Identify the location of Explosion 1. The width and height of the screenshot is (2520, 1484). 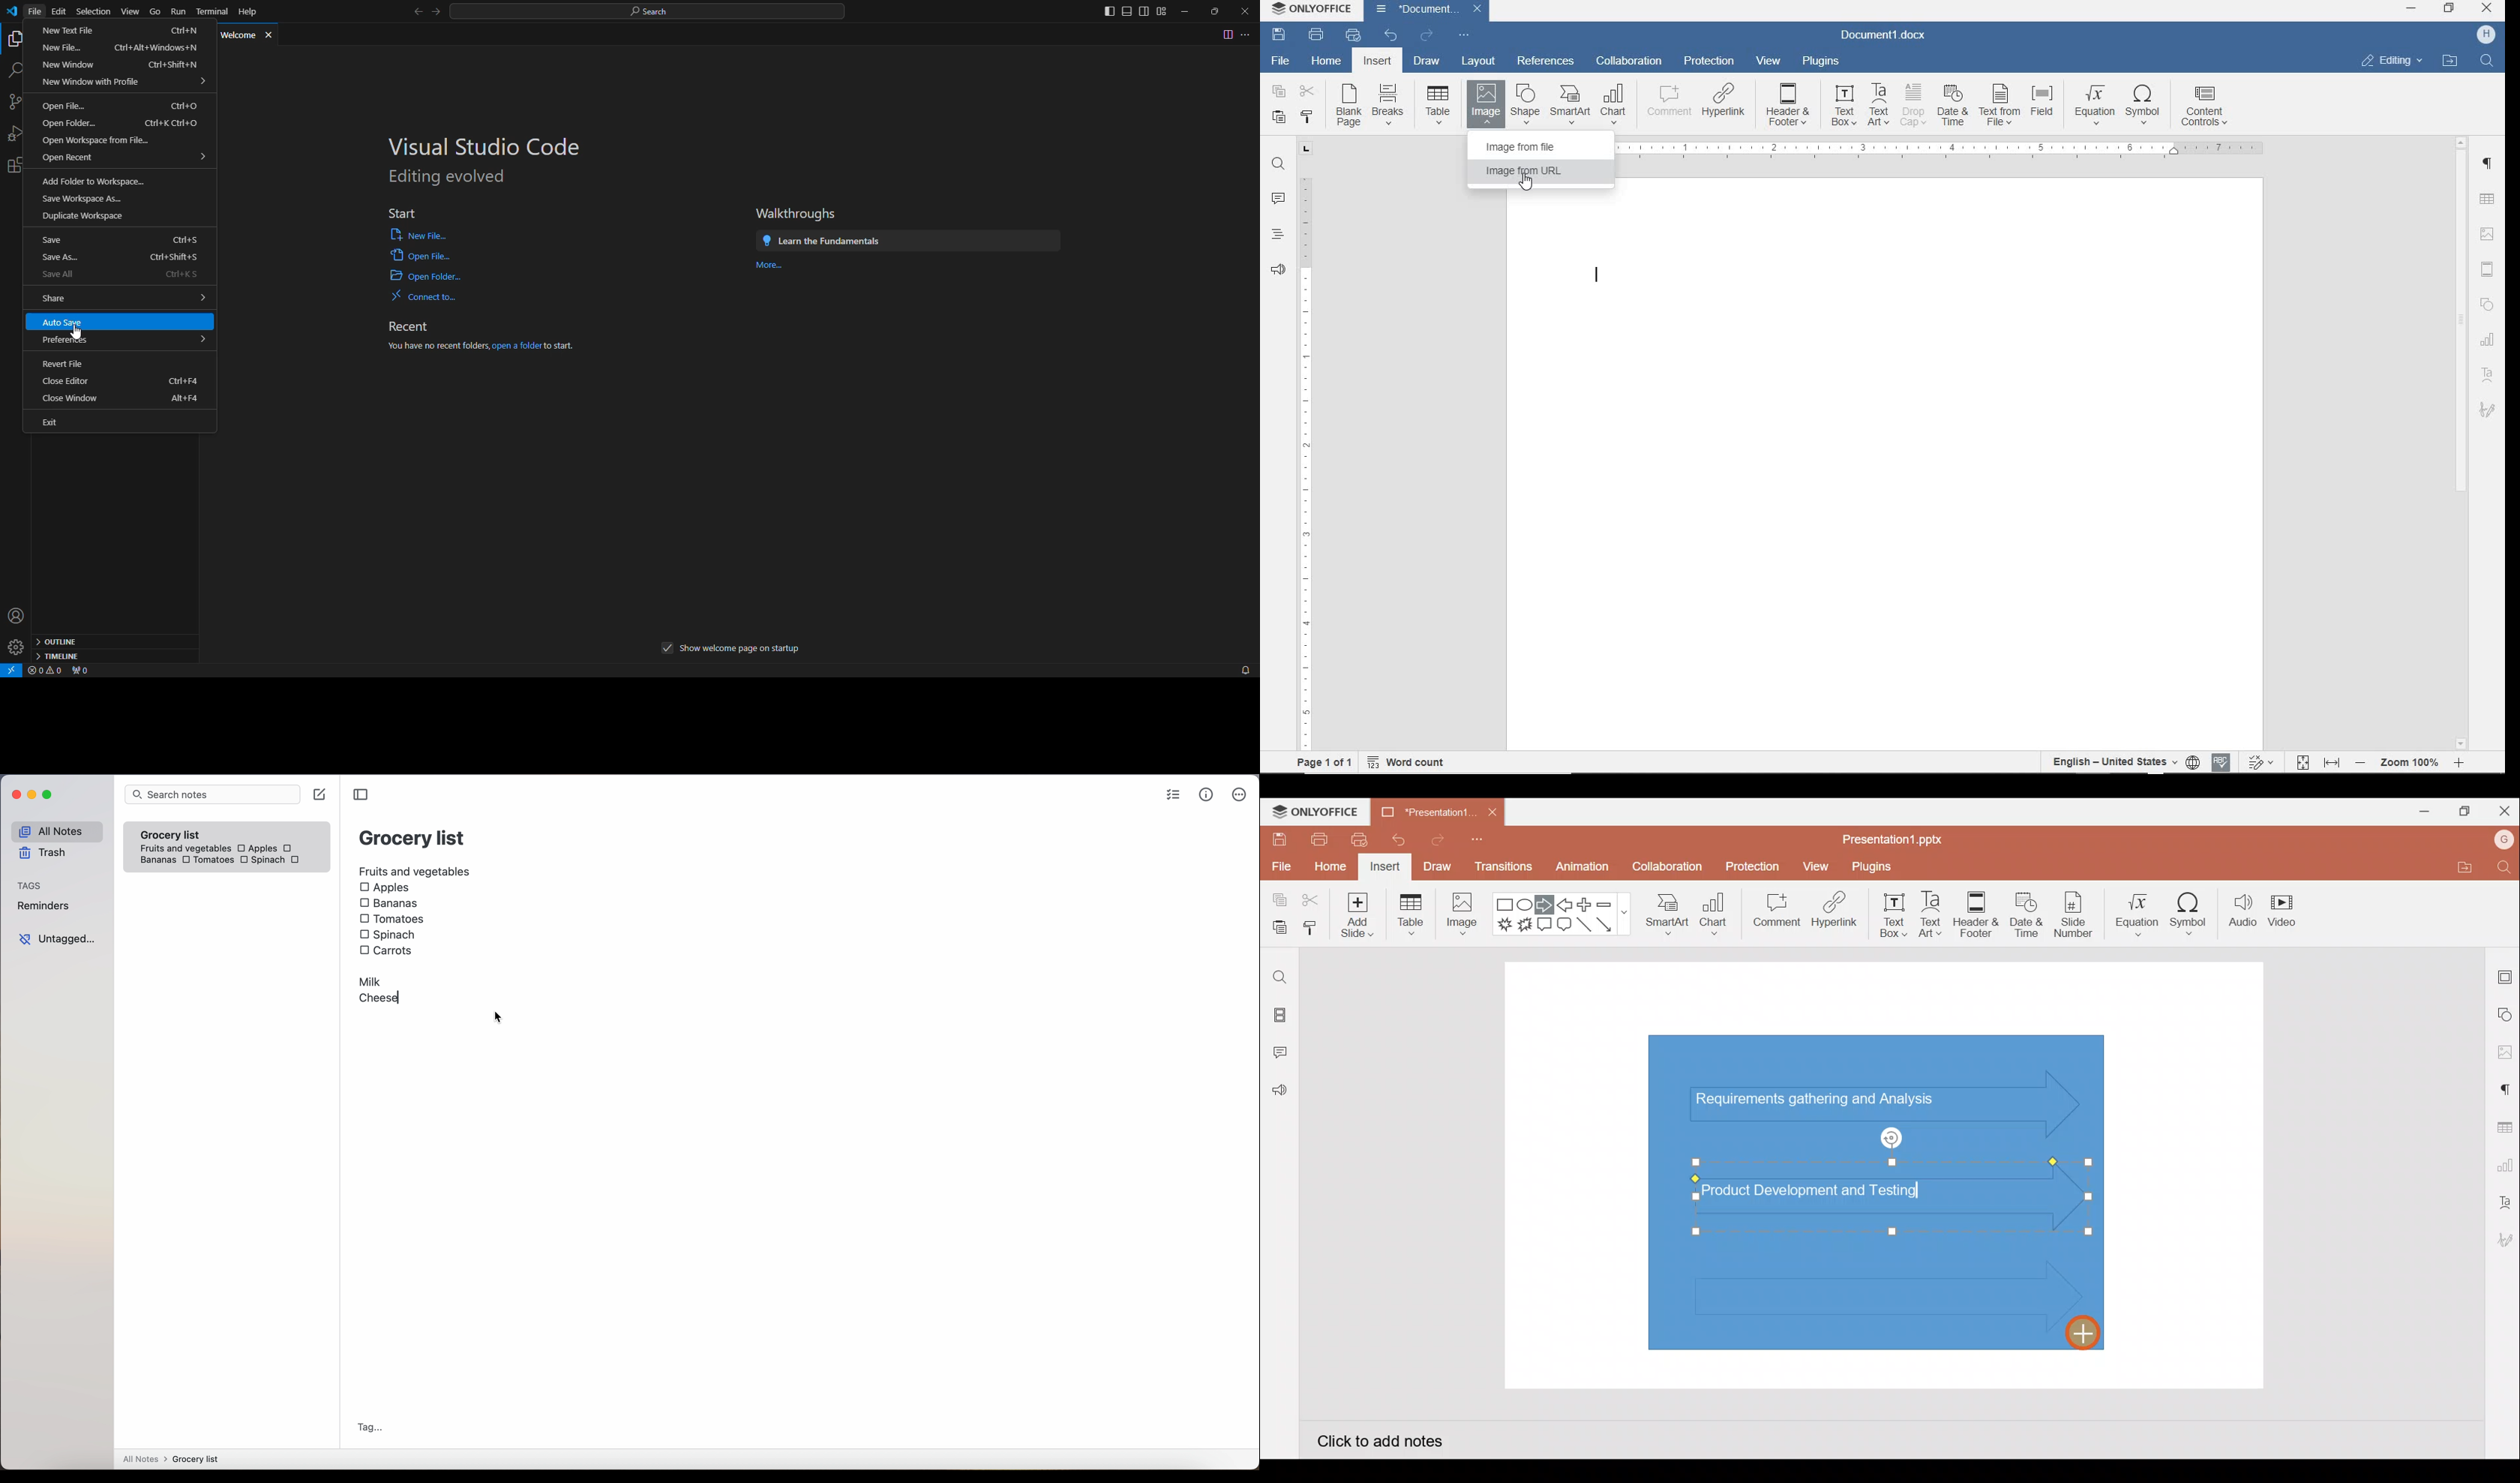
(1505, 924).